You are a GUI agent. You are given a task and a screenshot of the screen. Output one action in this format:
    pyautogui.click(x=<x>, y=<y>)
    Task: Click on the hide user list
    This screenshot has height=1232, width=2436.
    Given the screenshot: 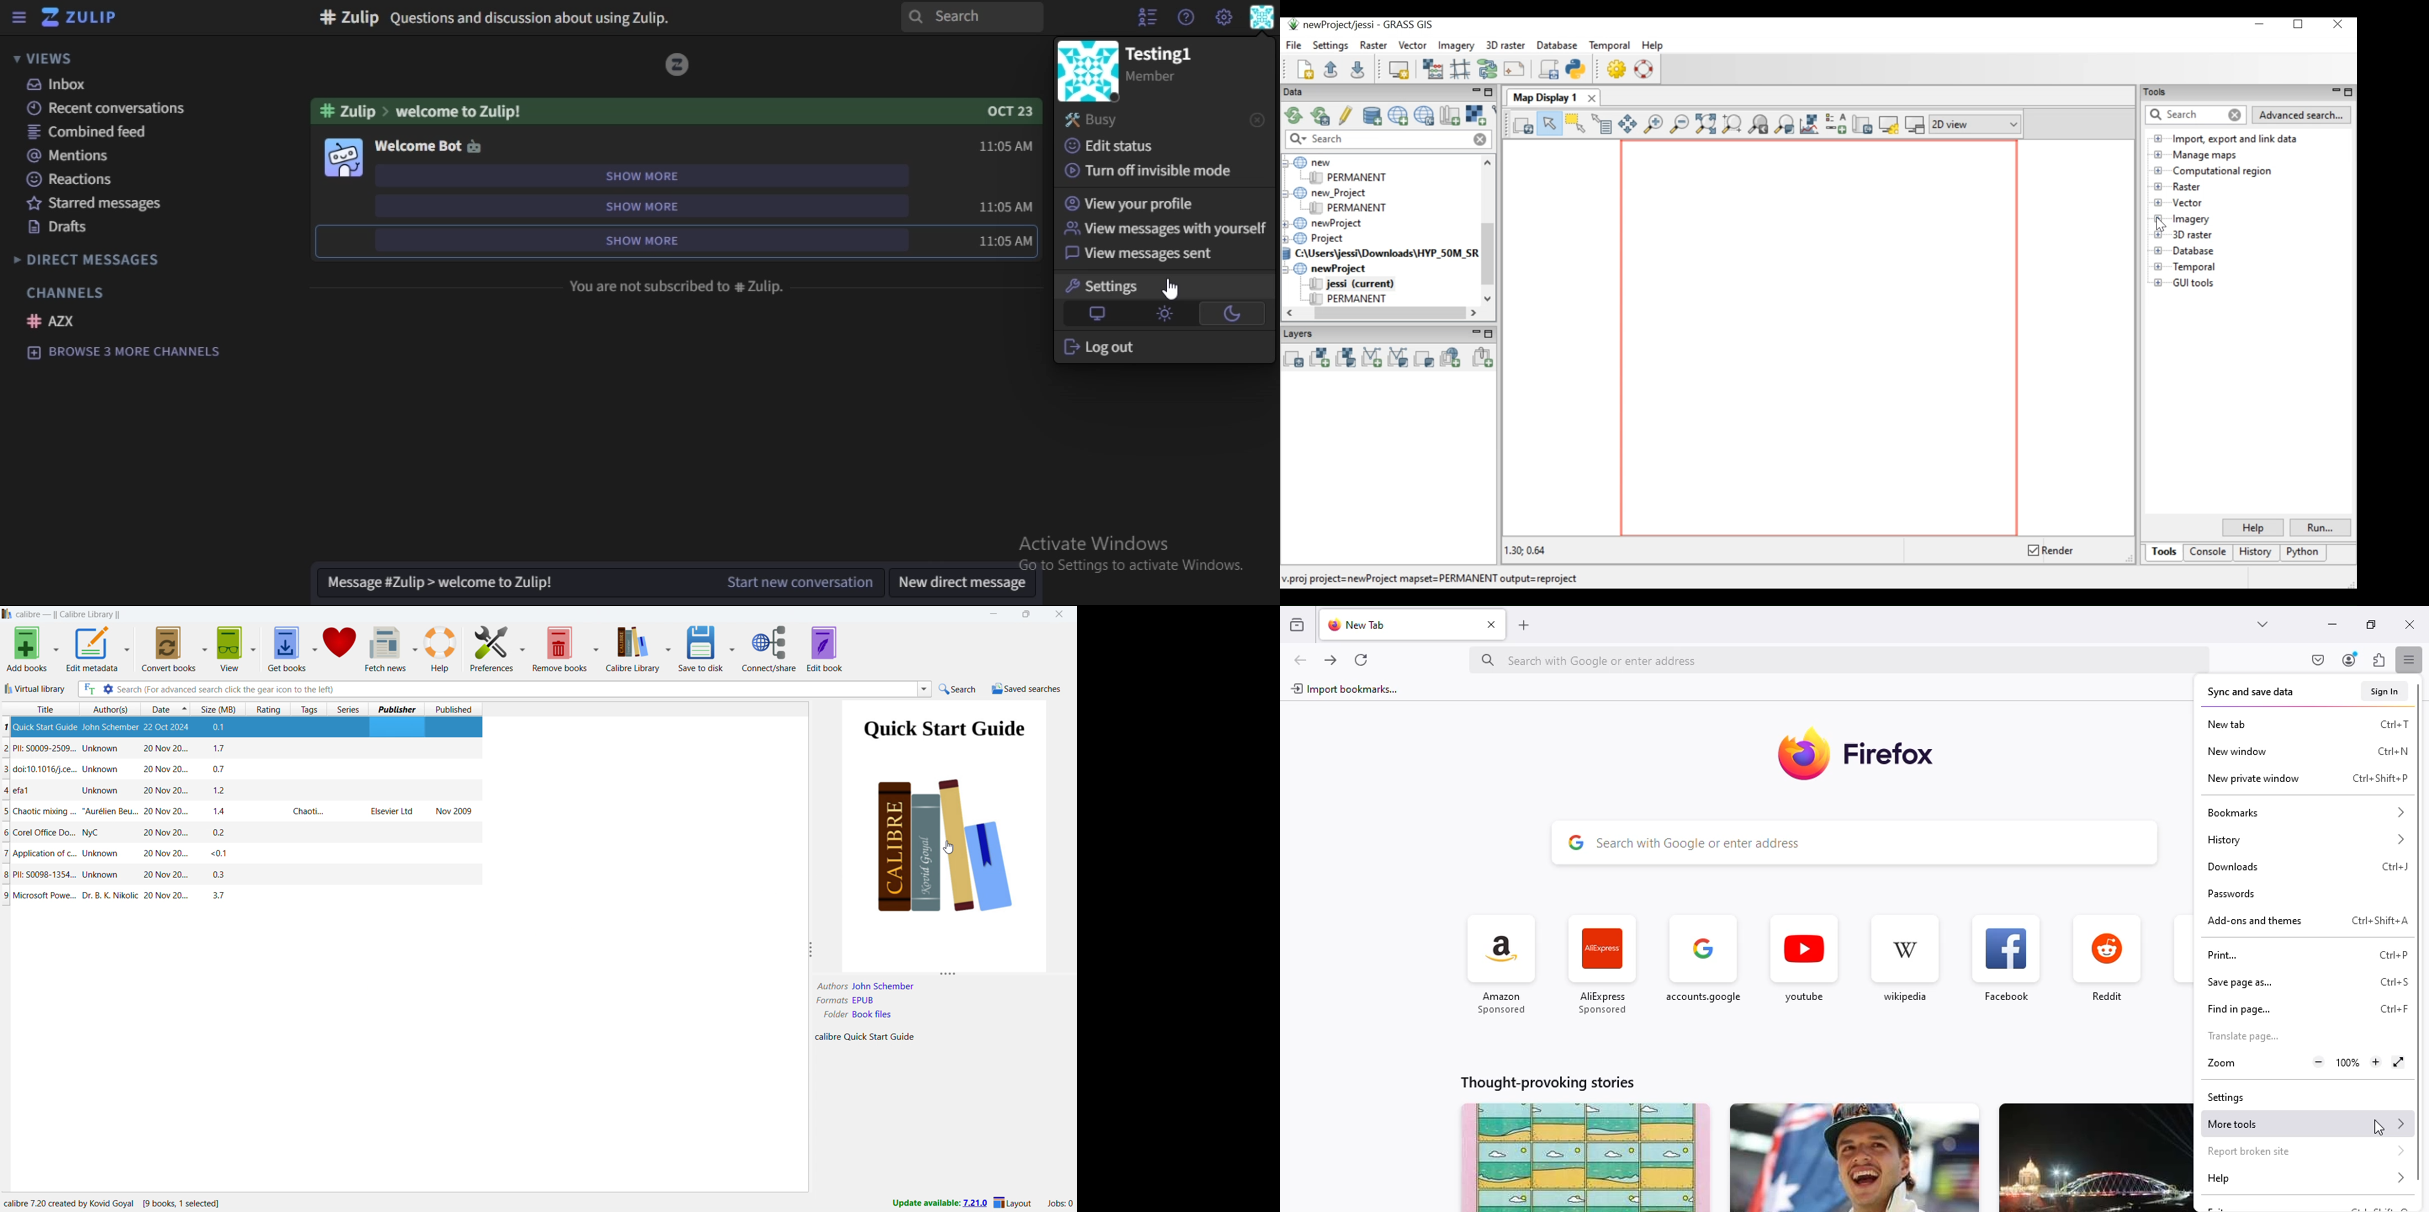 What is the action you would take?
    pyautogui.click(x=1144, y=17)
    